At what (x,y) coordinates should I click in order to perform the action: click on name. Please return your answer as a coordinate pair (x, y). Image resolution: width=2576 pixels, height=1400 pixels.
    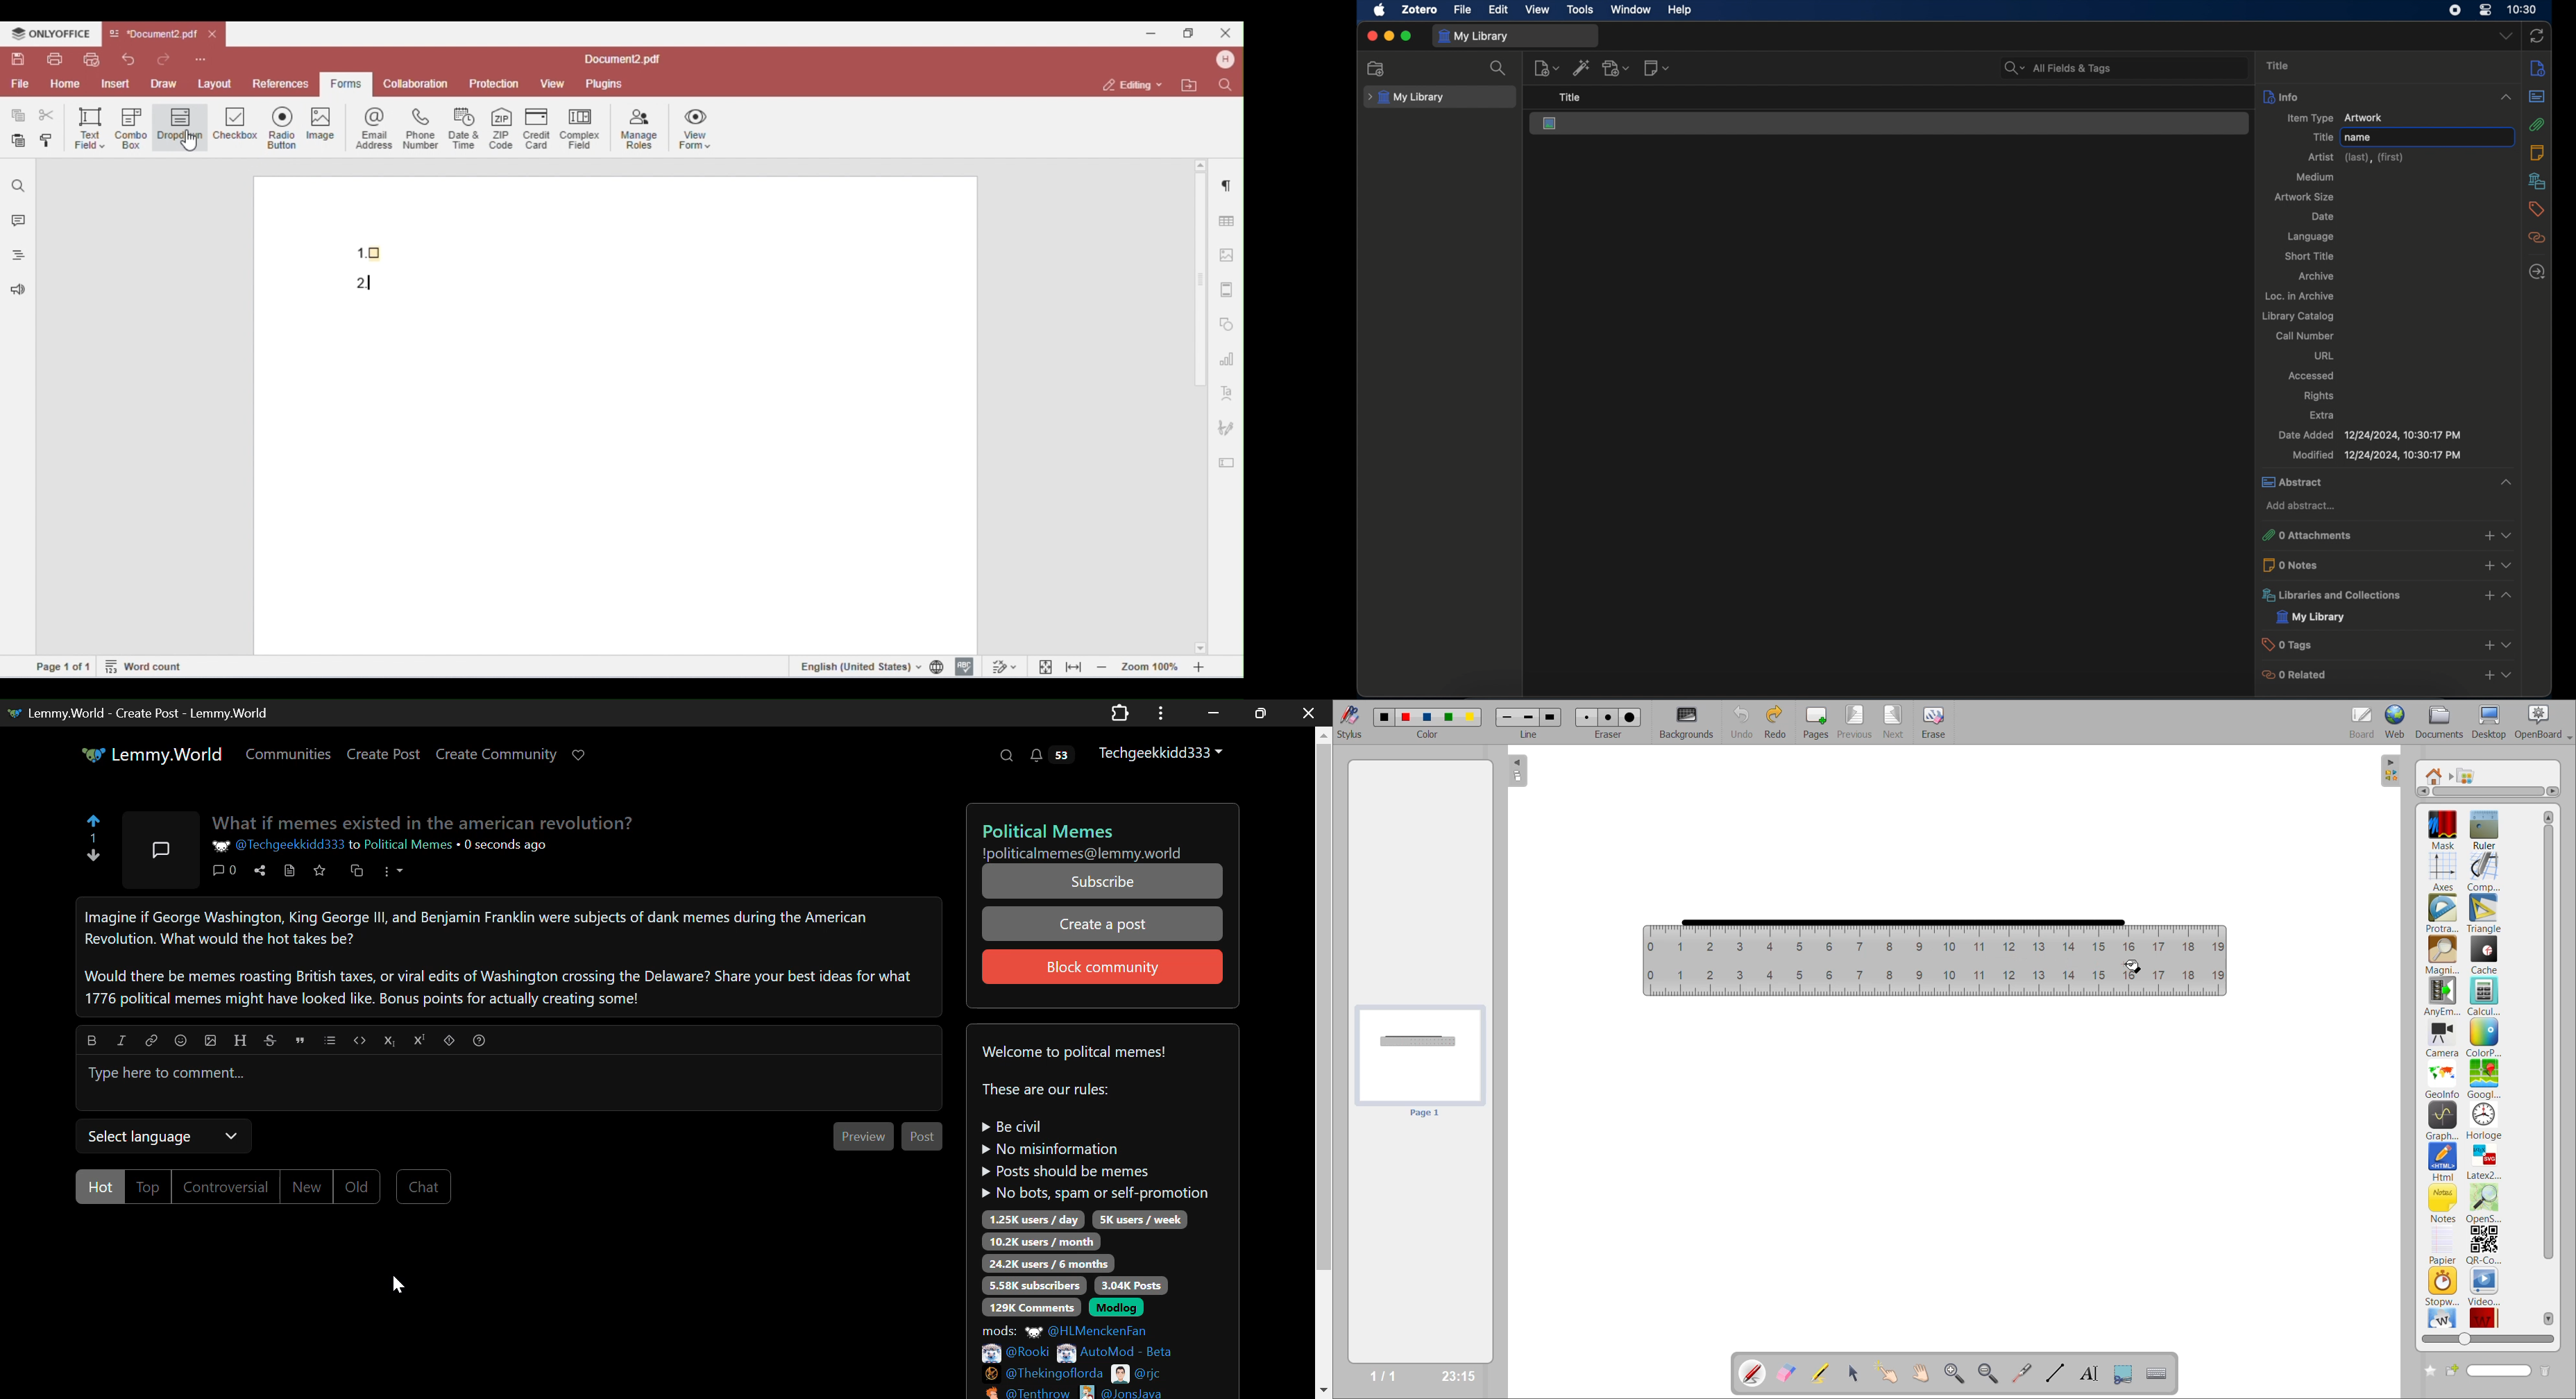
    Looking at the image, I should click on (2359, 137).